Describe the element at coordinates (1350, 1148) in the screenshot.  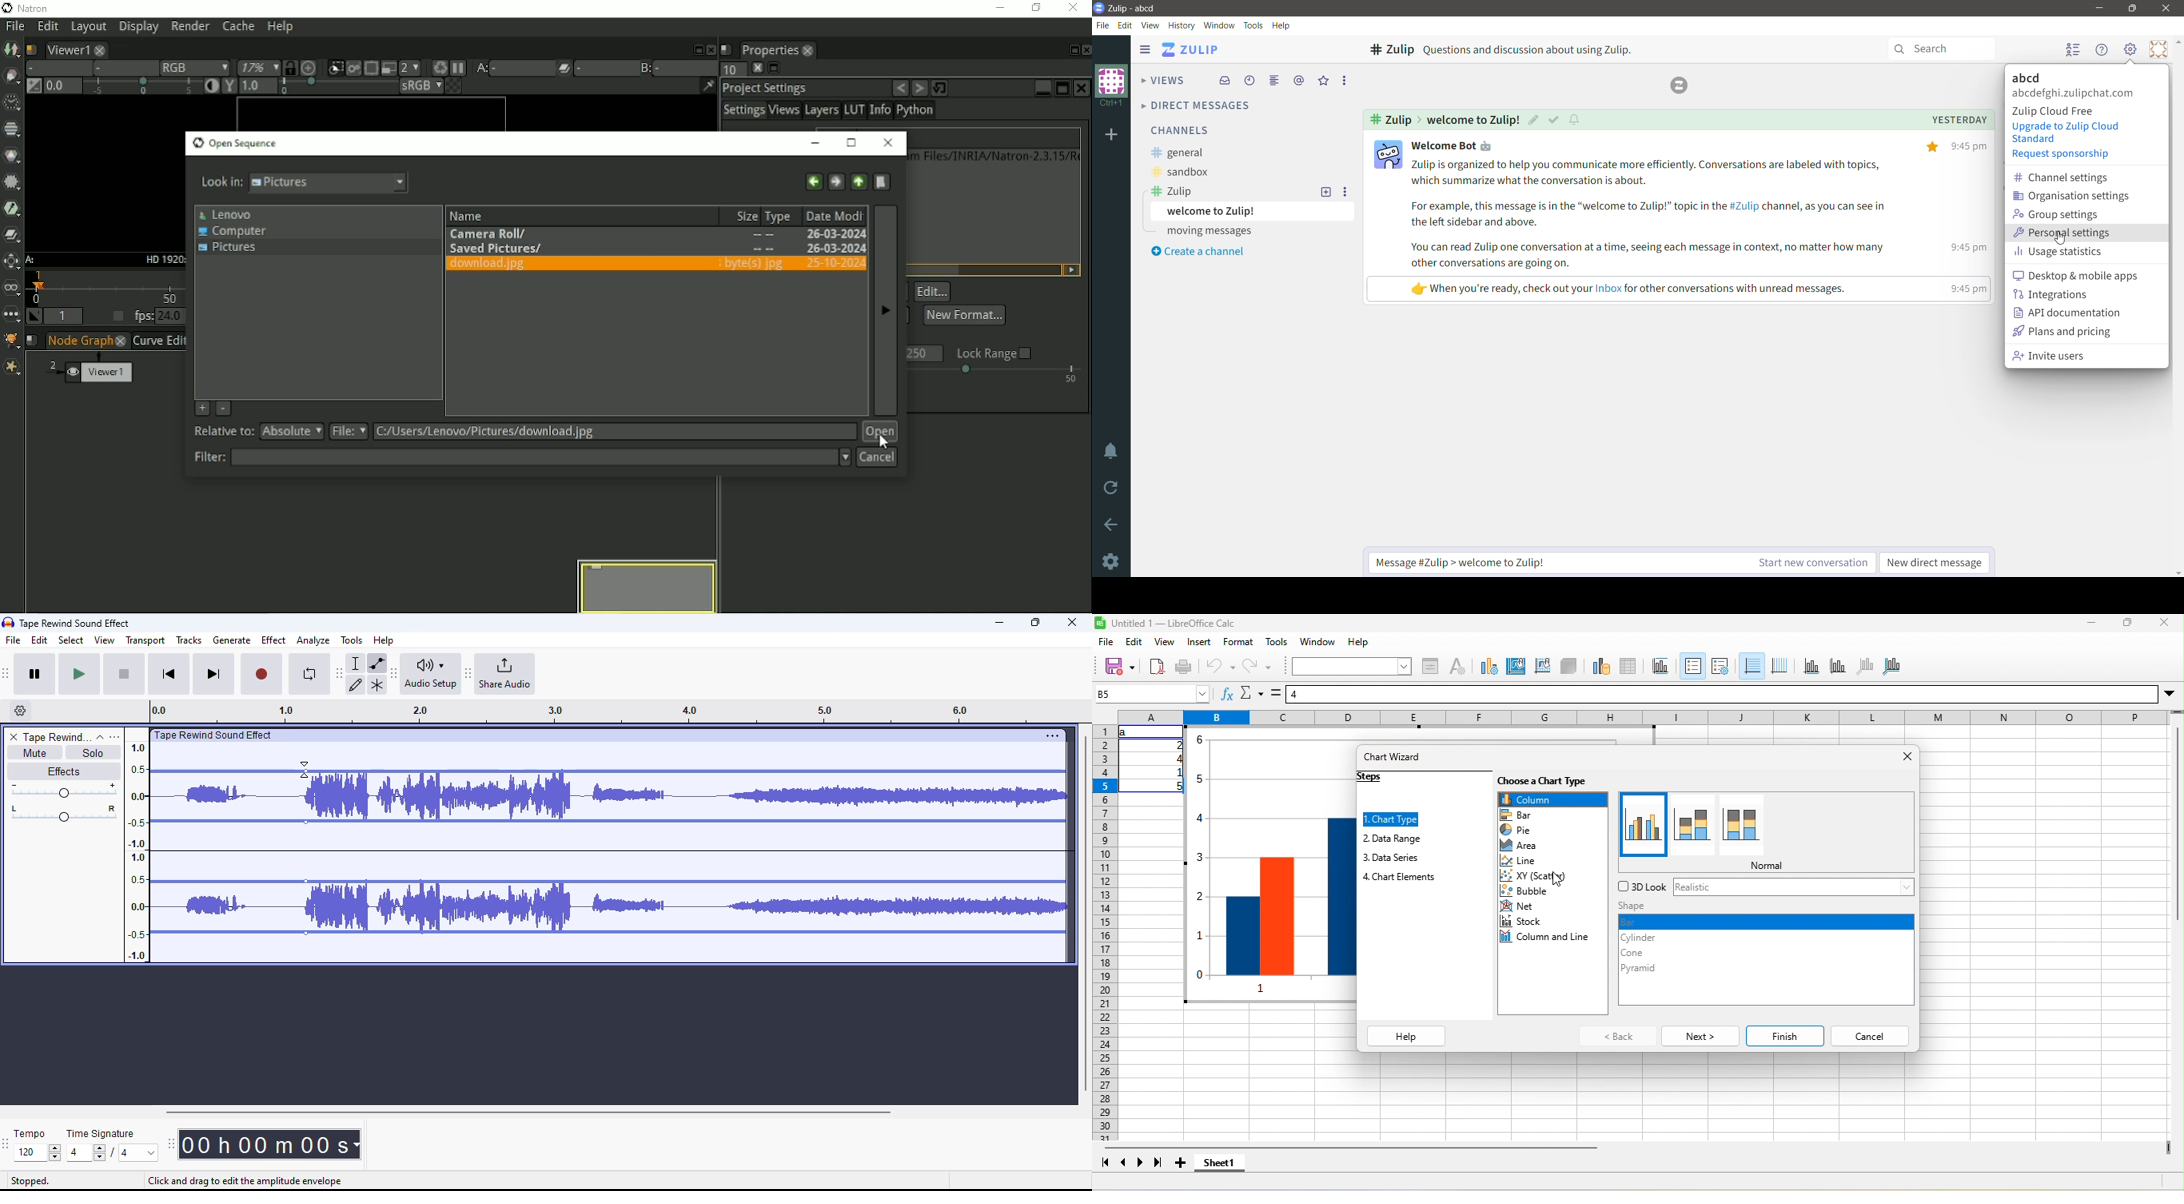
I see `horizontal scroll bar` at that location.